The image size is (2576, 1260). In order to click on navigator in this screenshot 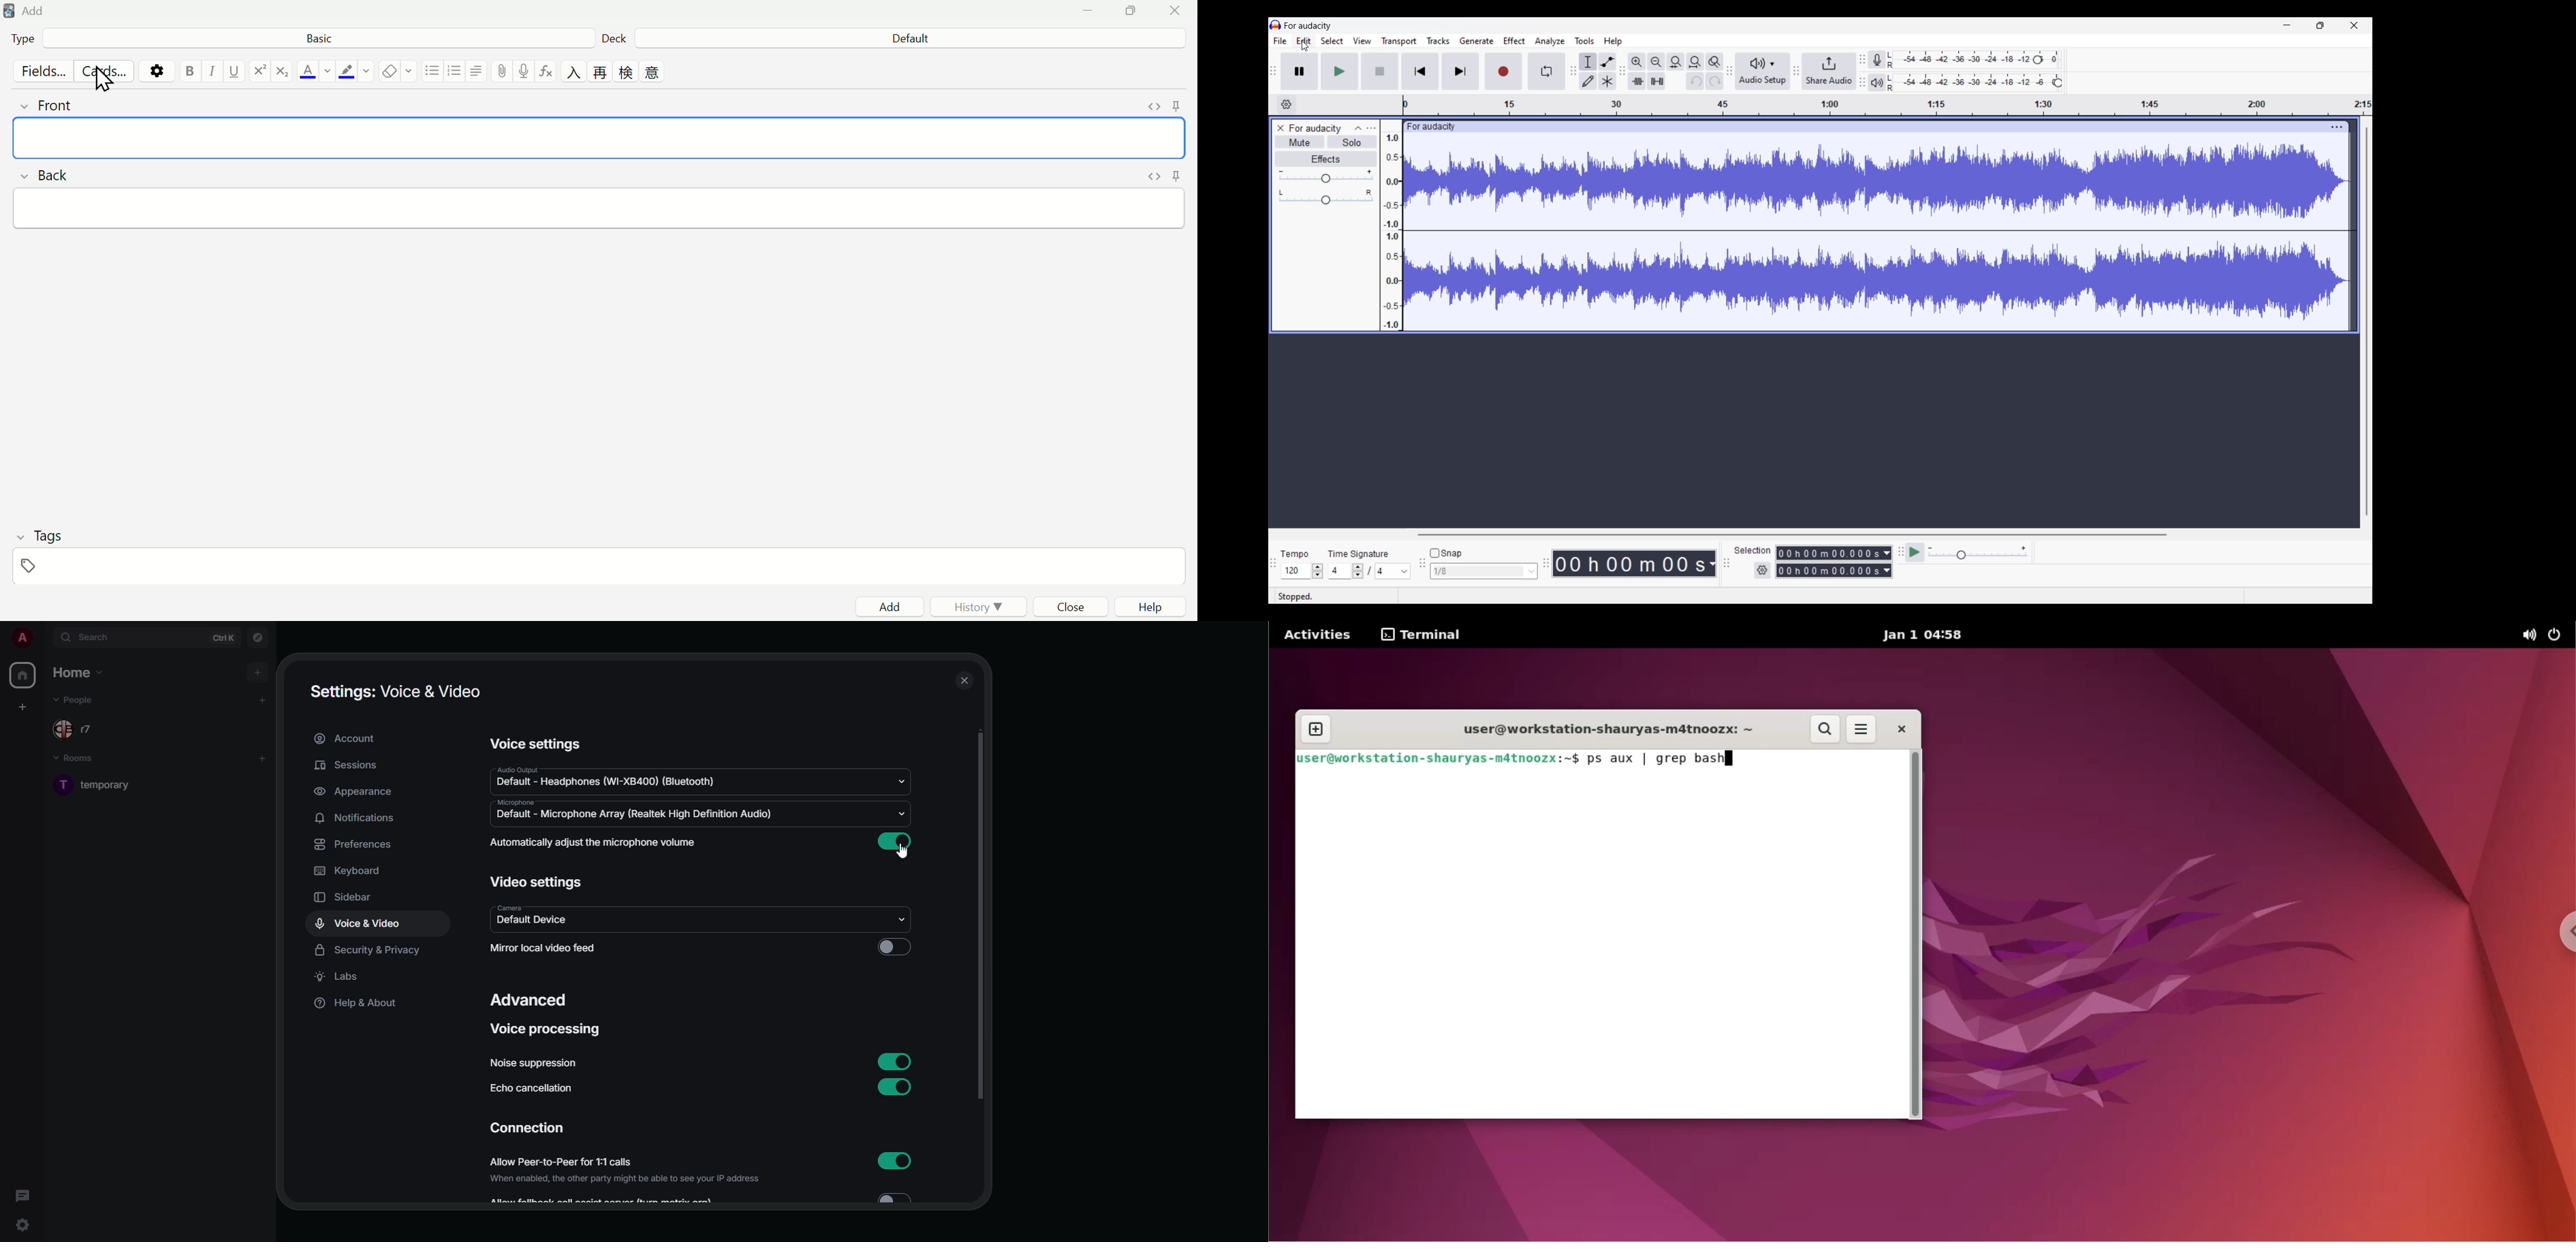, I will do `click(256, 638)`.